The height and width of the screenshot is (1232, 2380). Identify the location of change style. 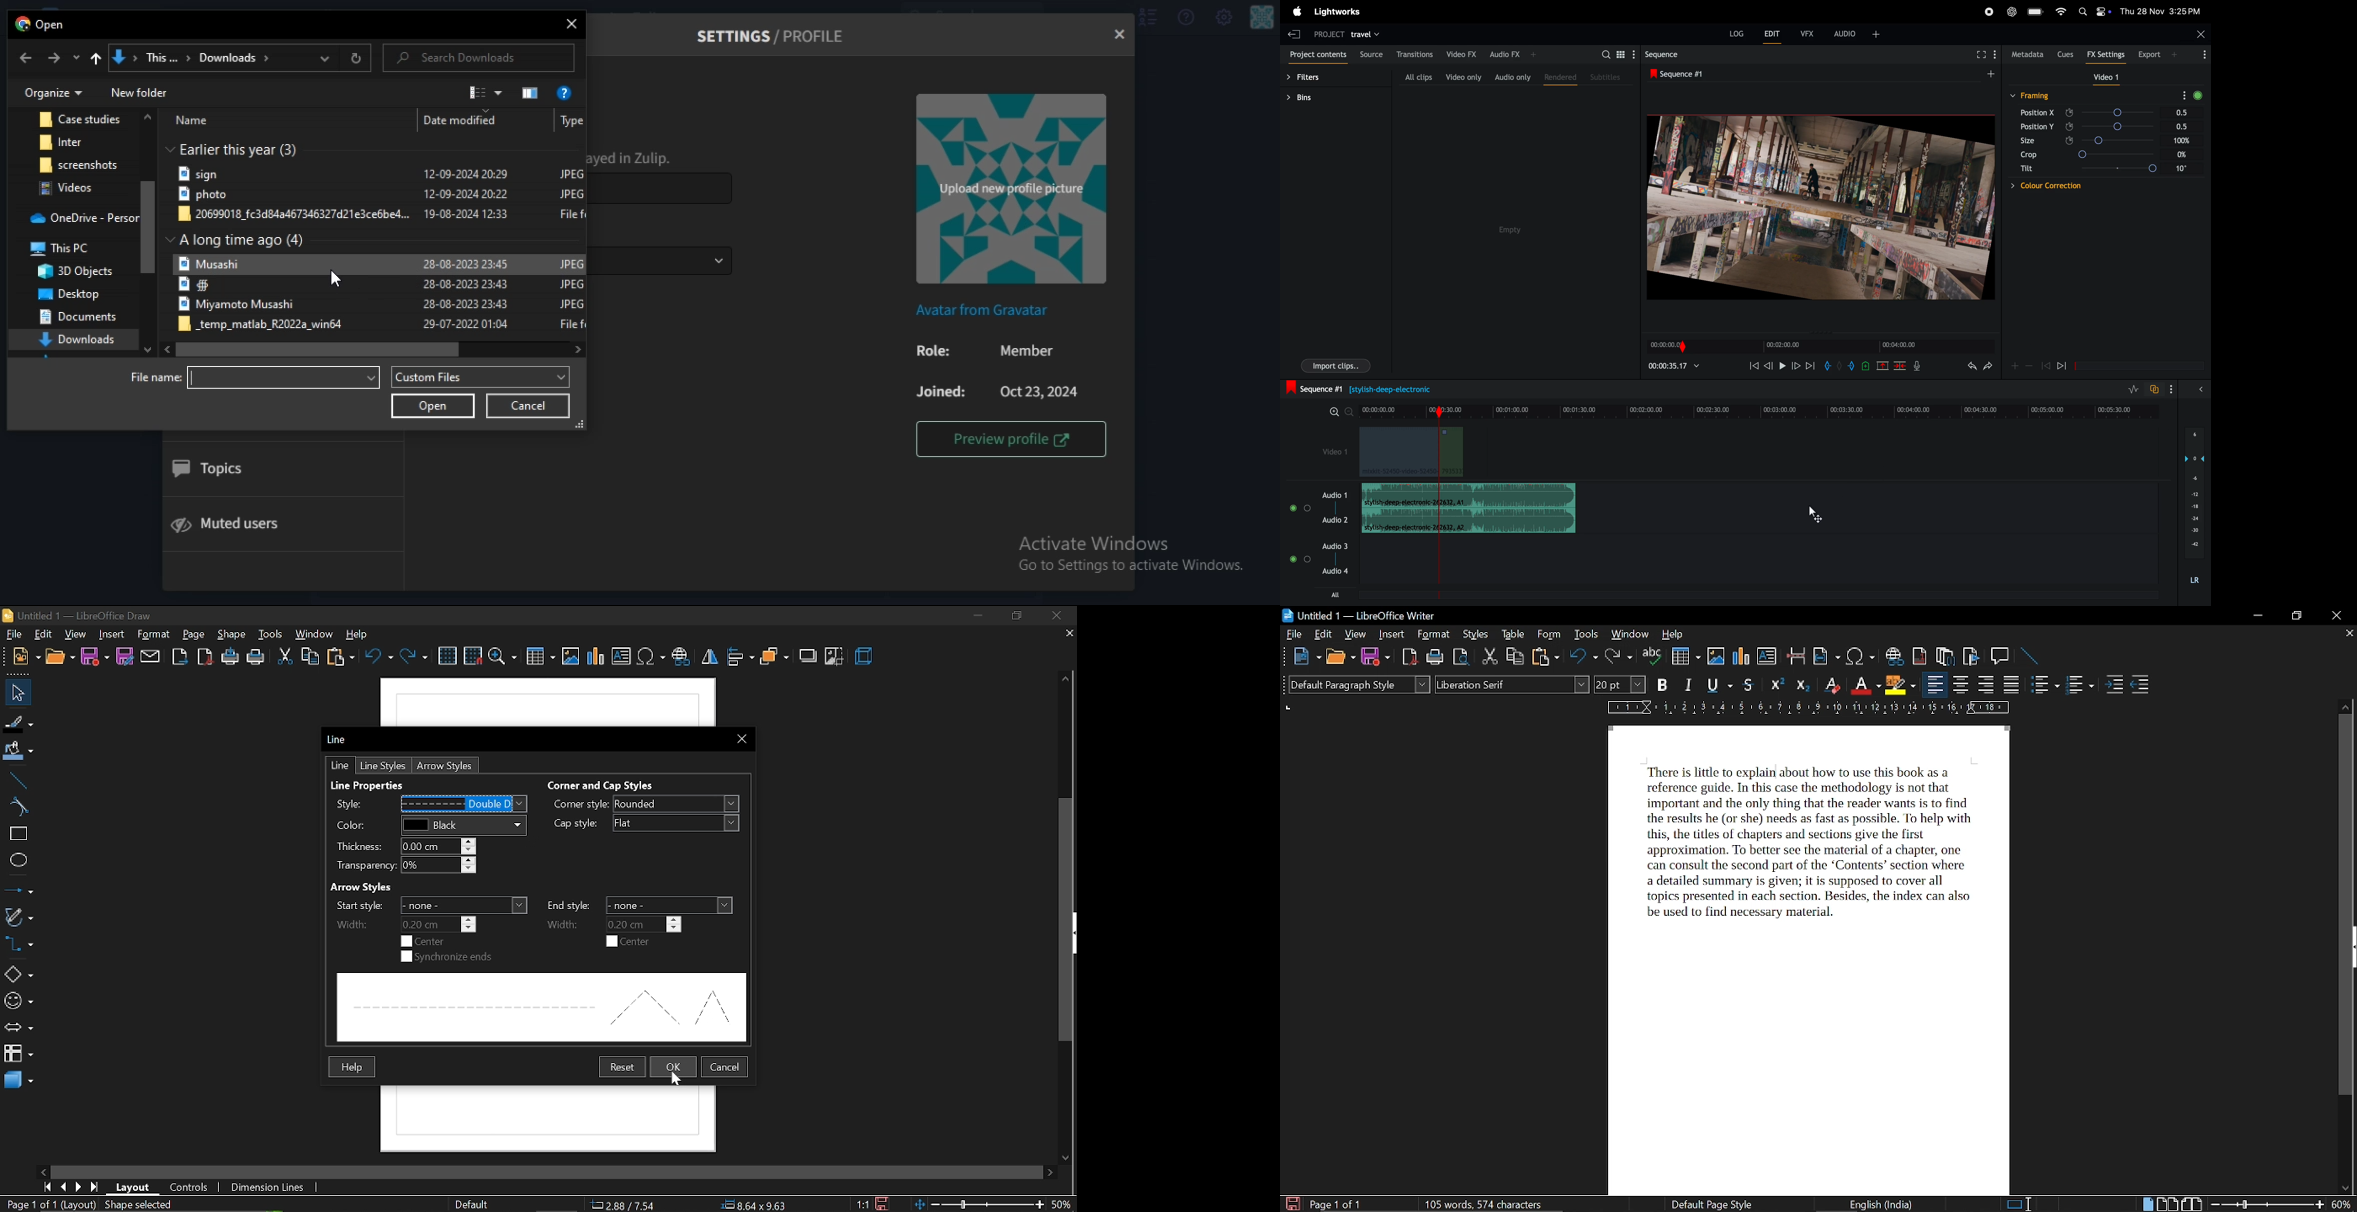
(426, 804).